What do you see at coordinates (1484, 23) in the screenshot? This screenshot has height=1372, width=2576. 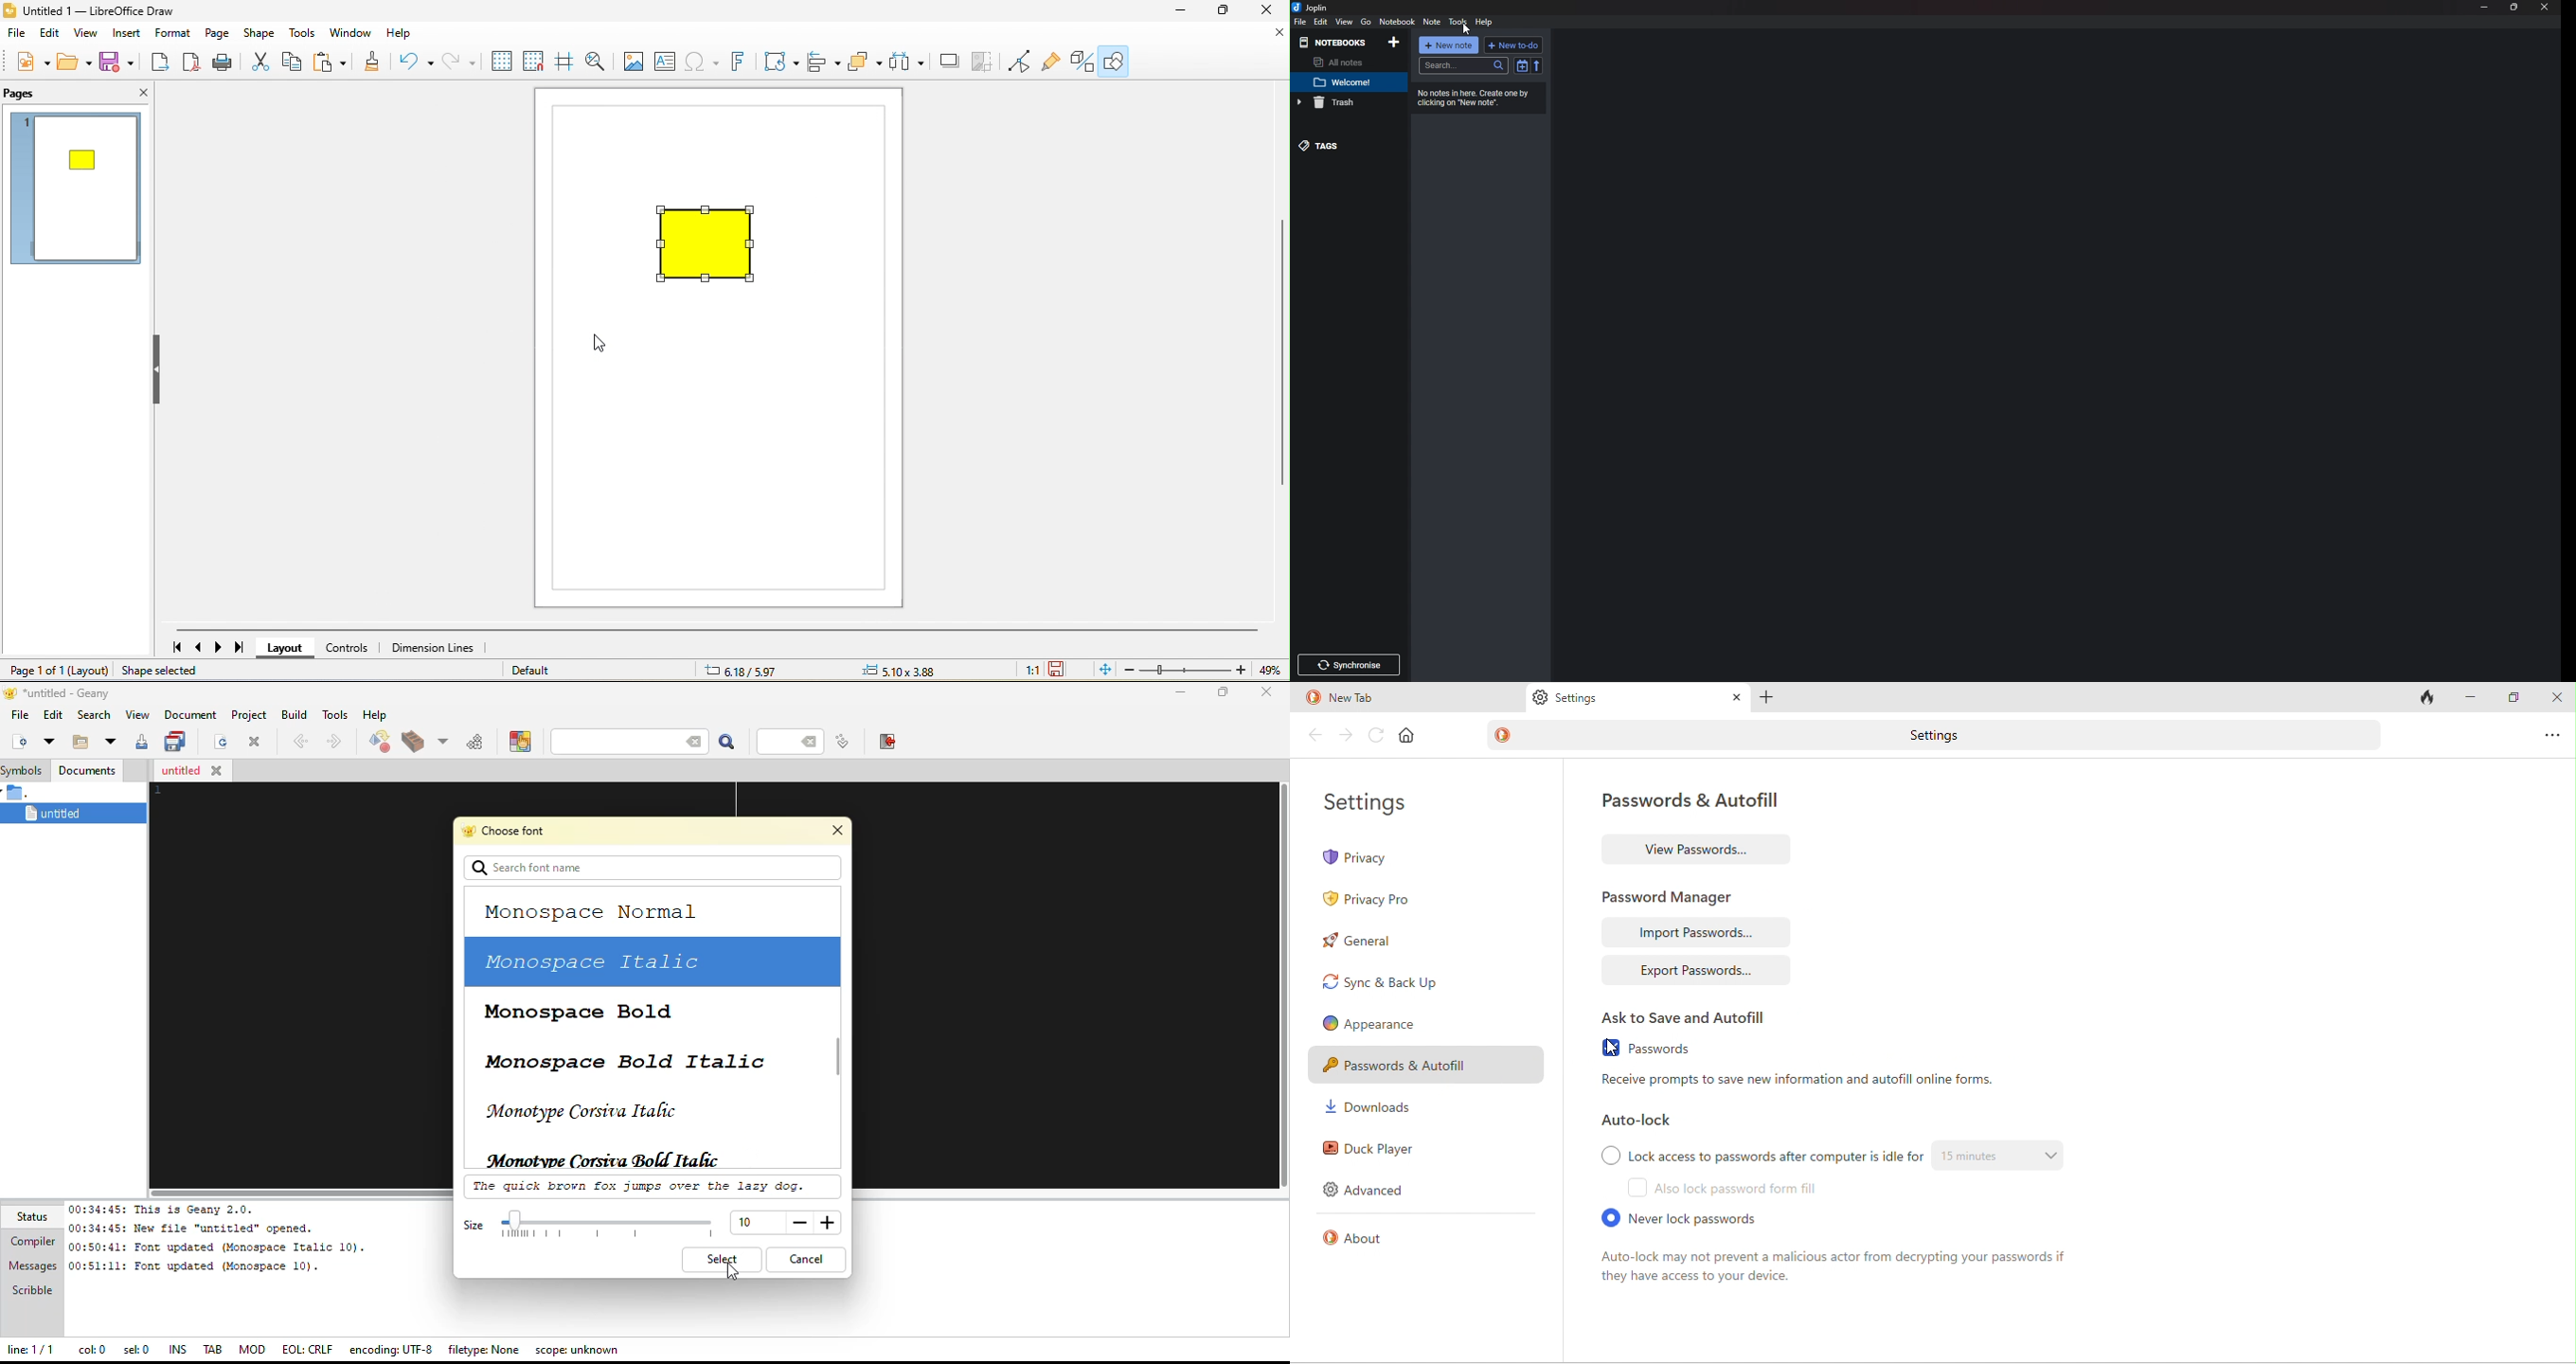 I see `help` at bounding box center [1484, 23].